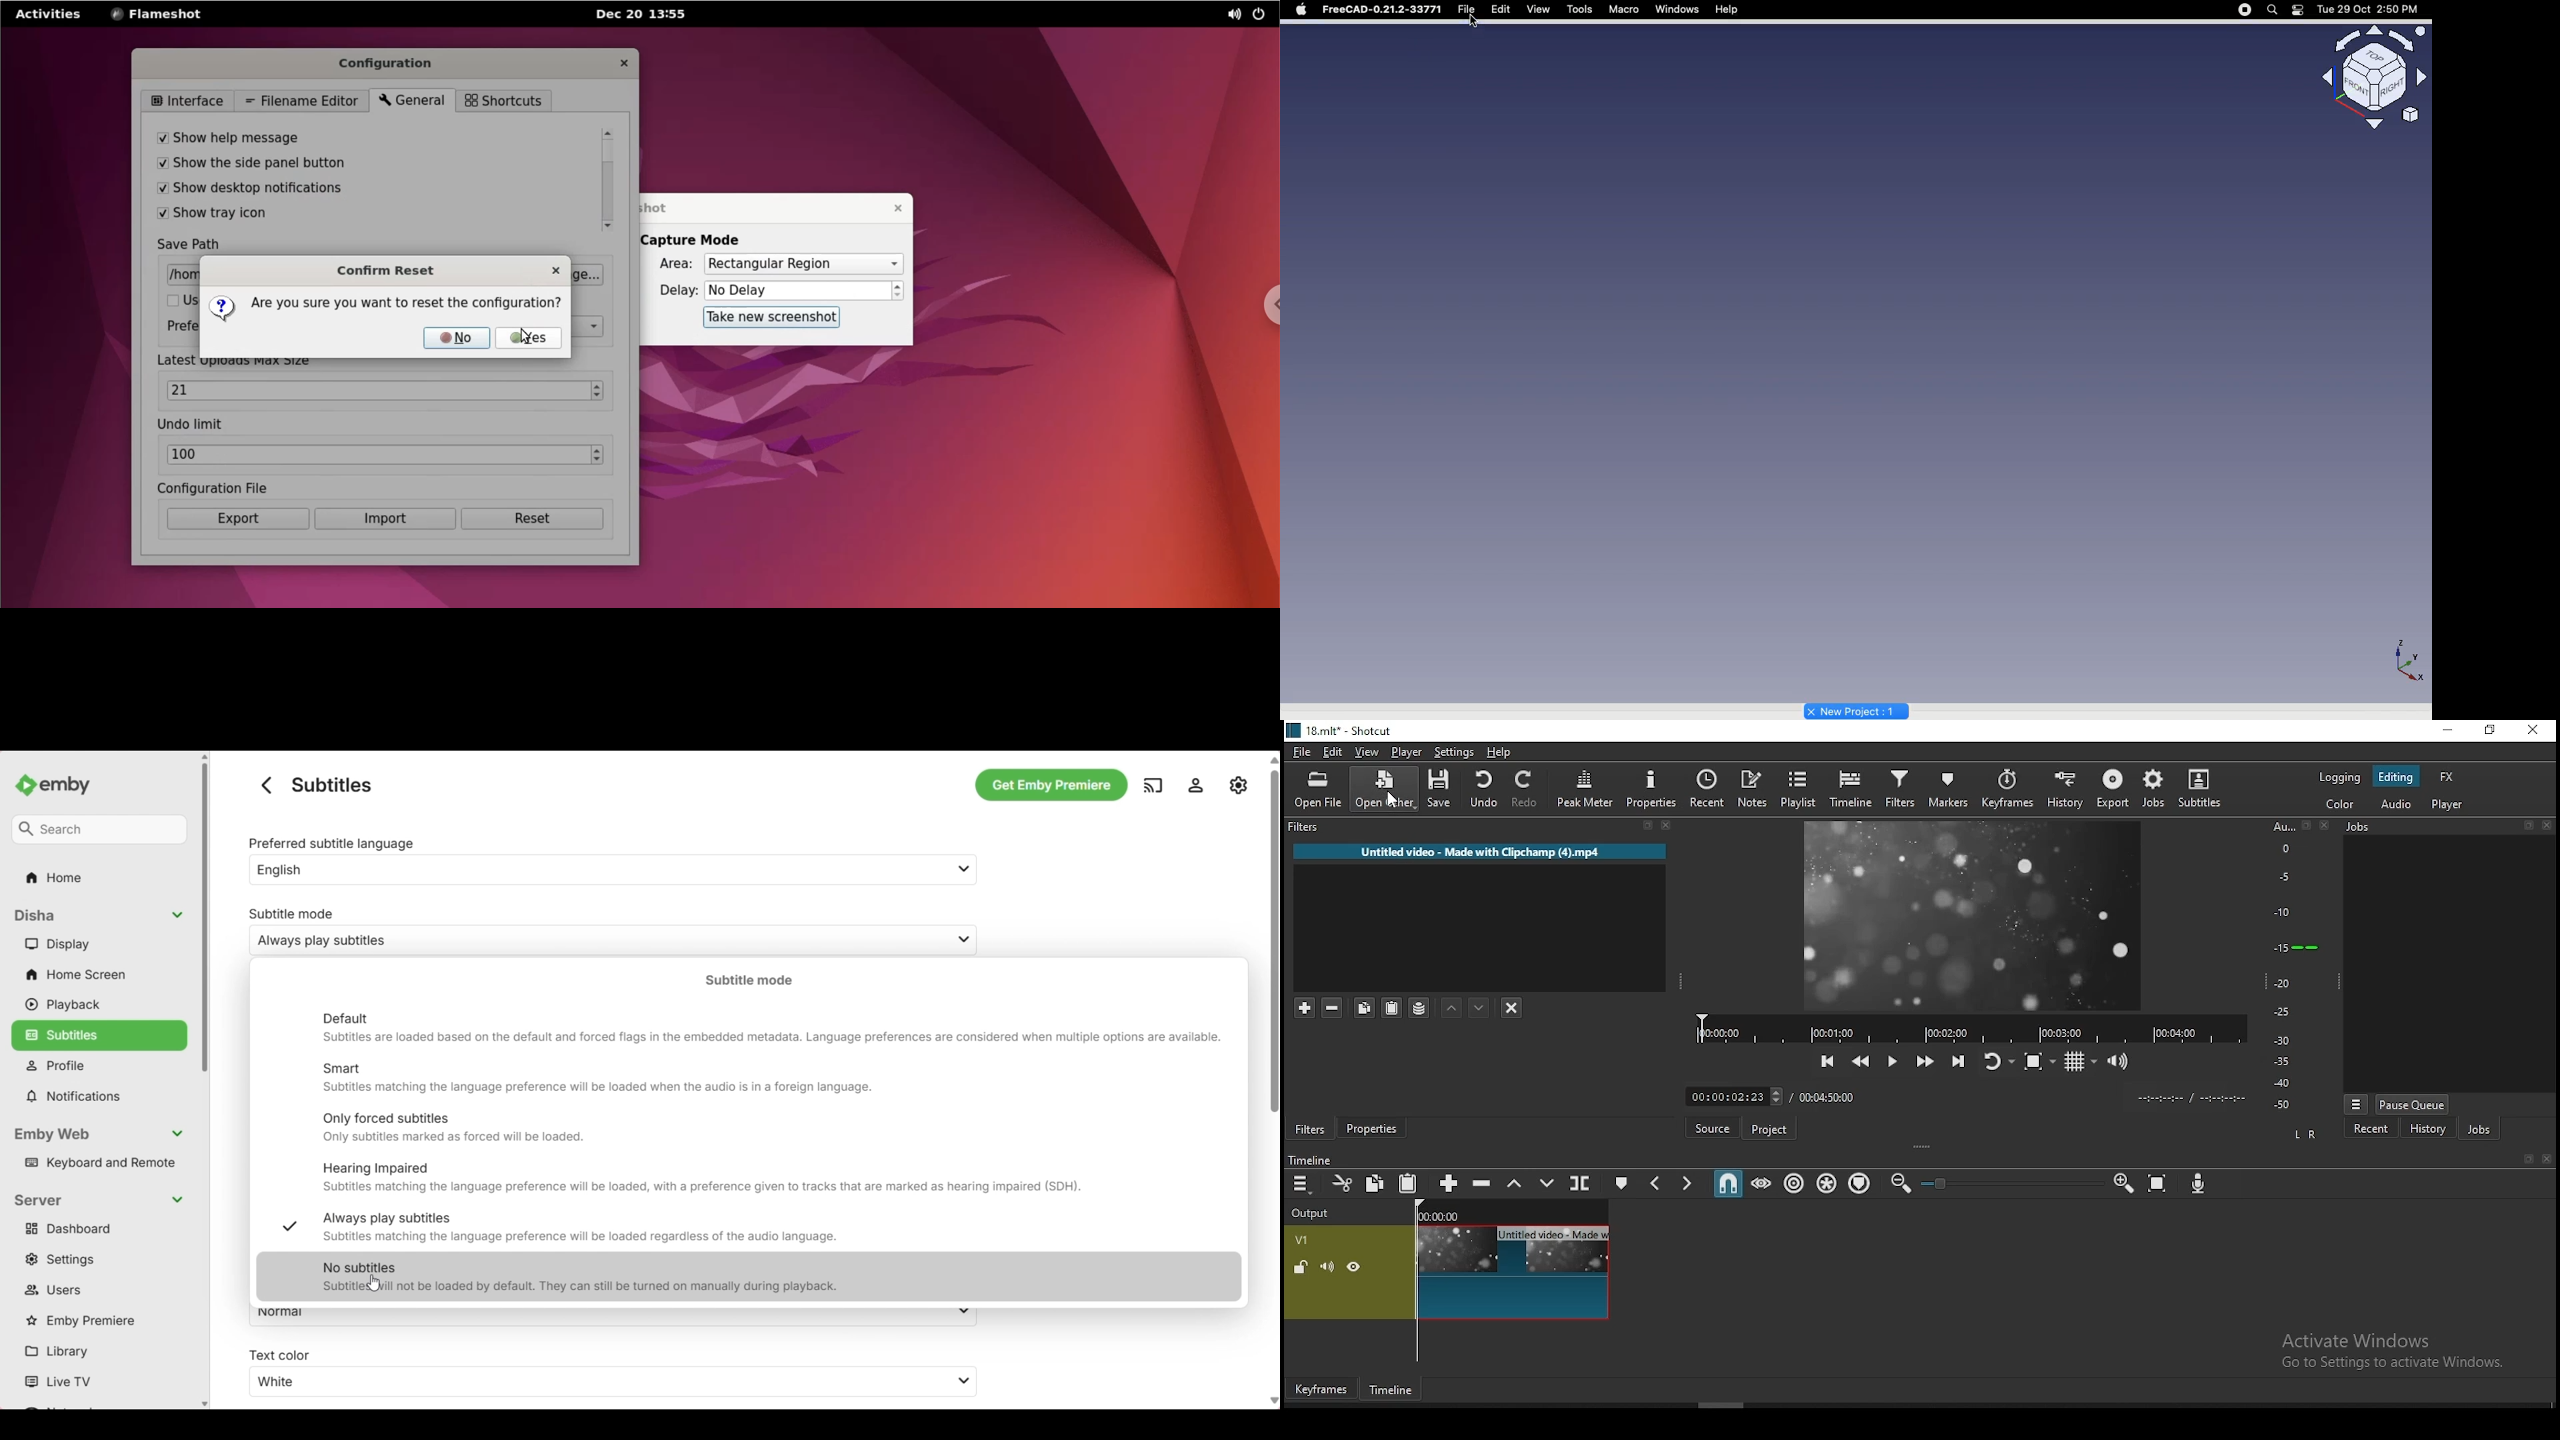 The height and width of the screenshot is (1456, 2576). Describe the element at coordinates (1947, 788) in the screenshot. I see `markers` at that location.